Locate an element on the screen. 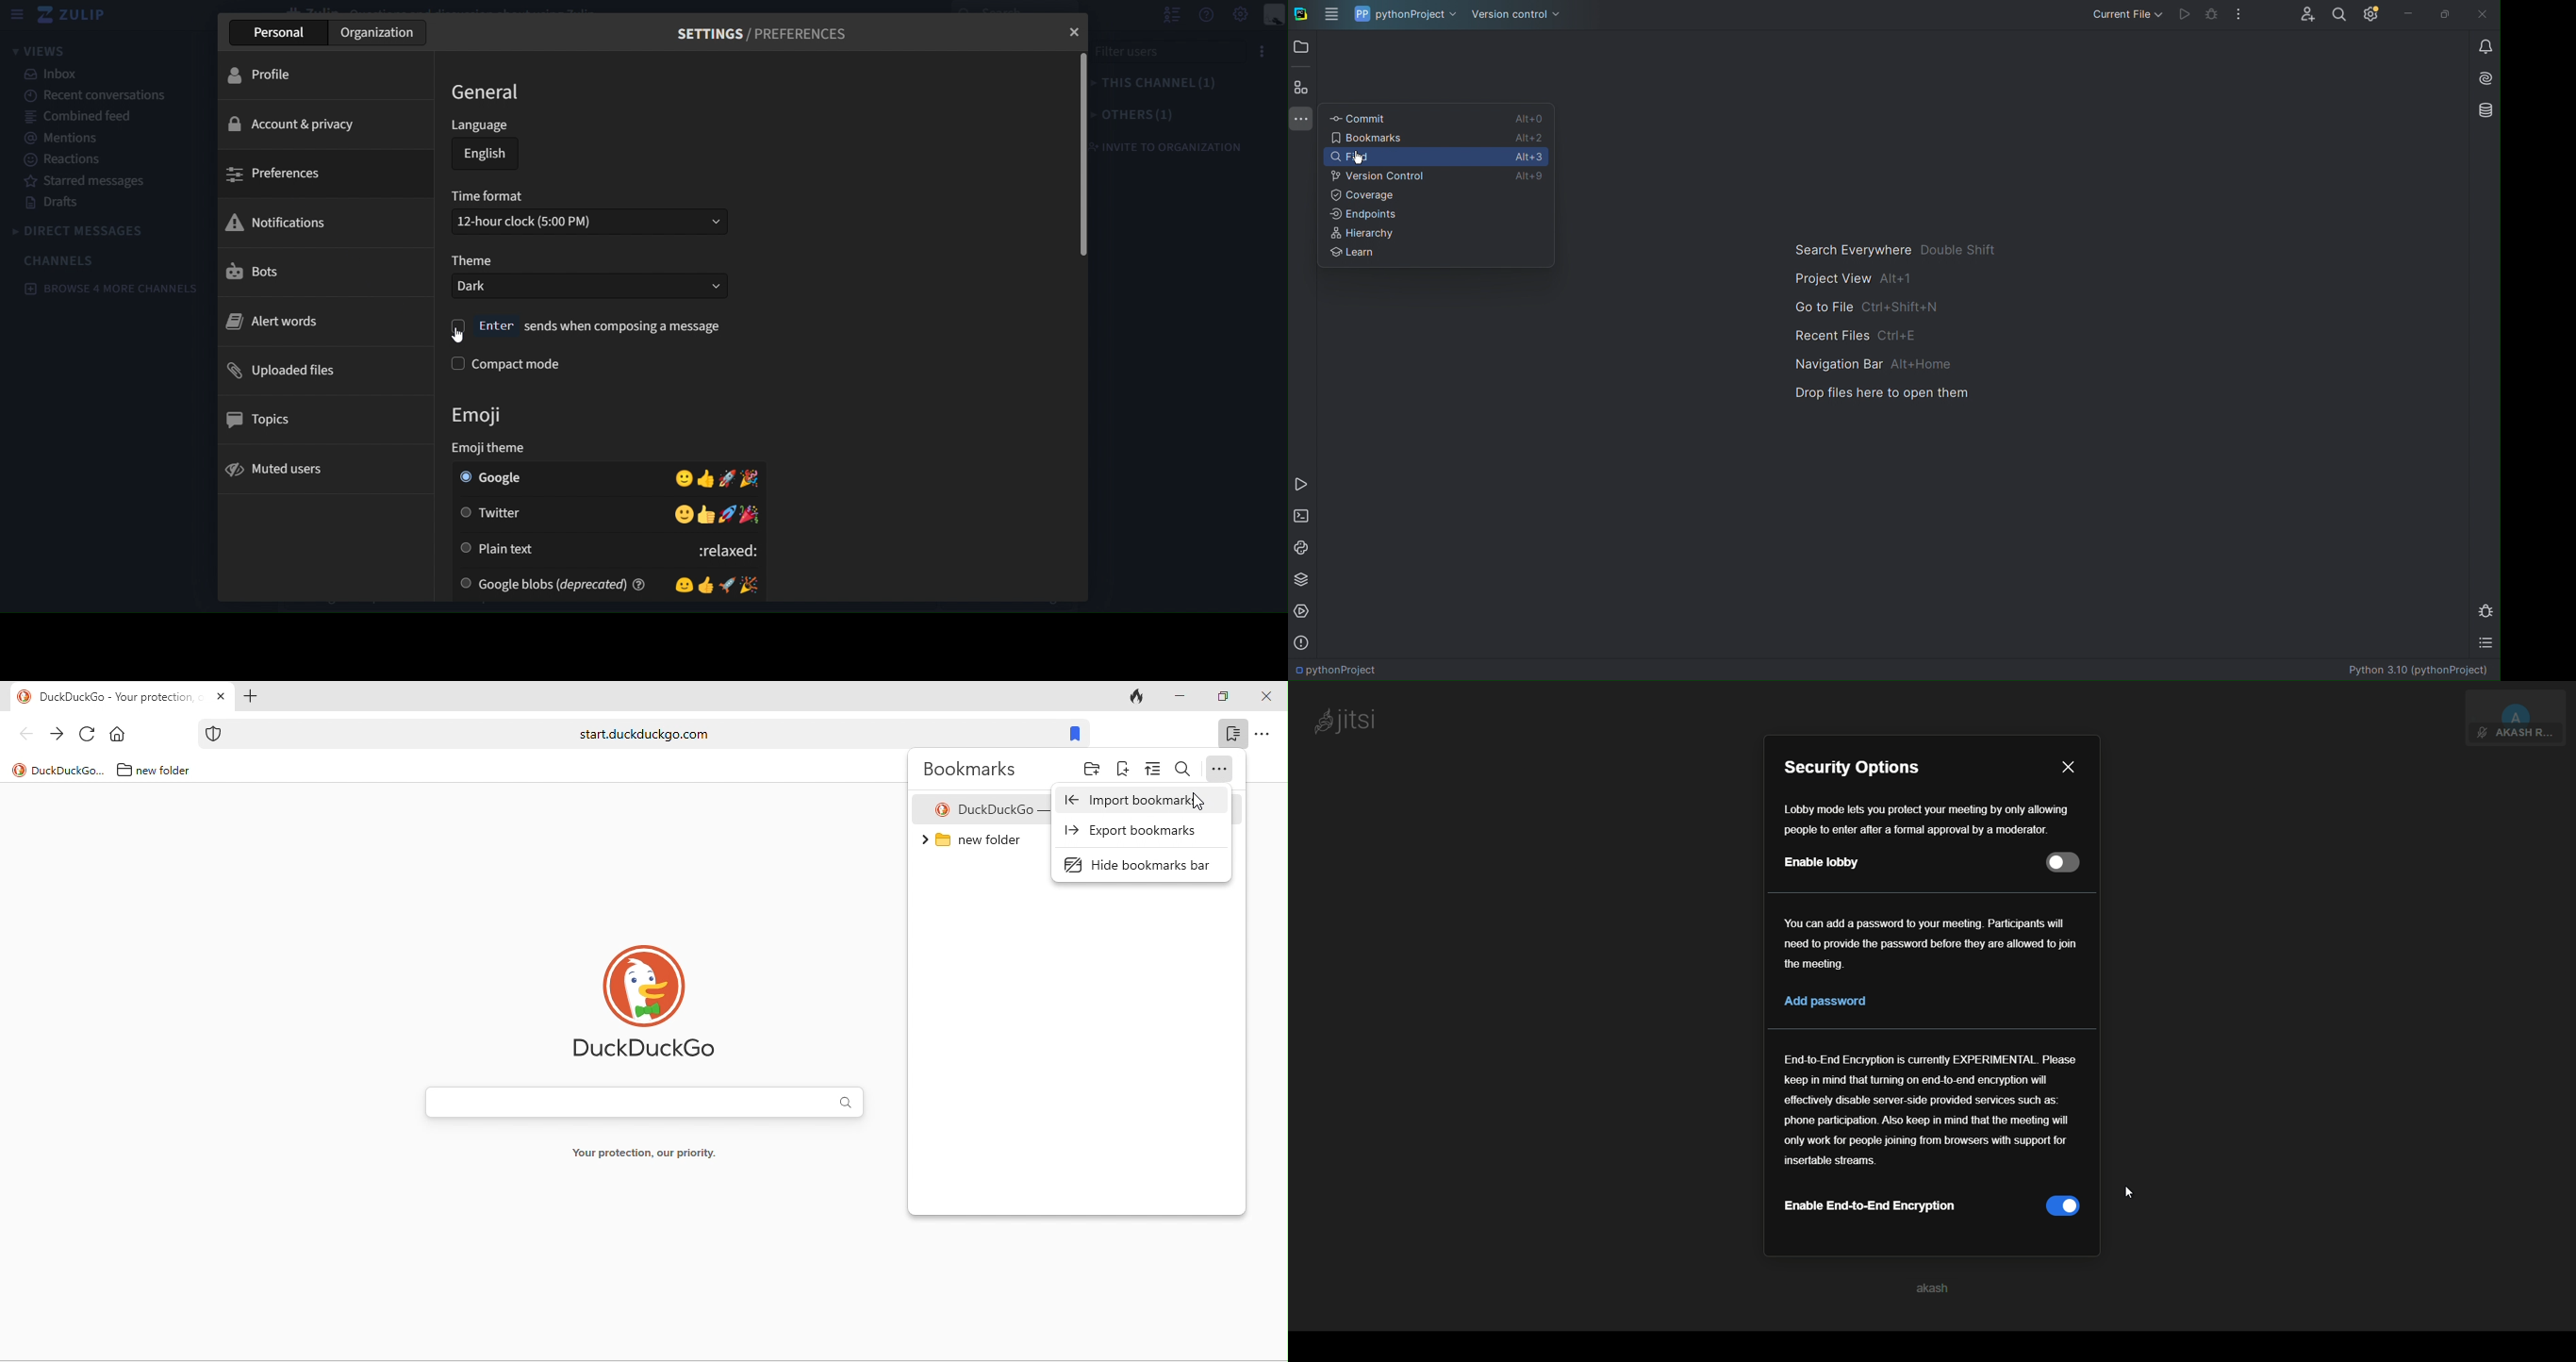  Coverage is located at coordinates (1359, 195).